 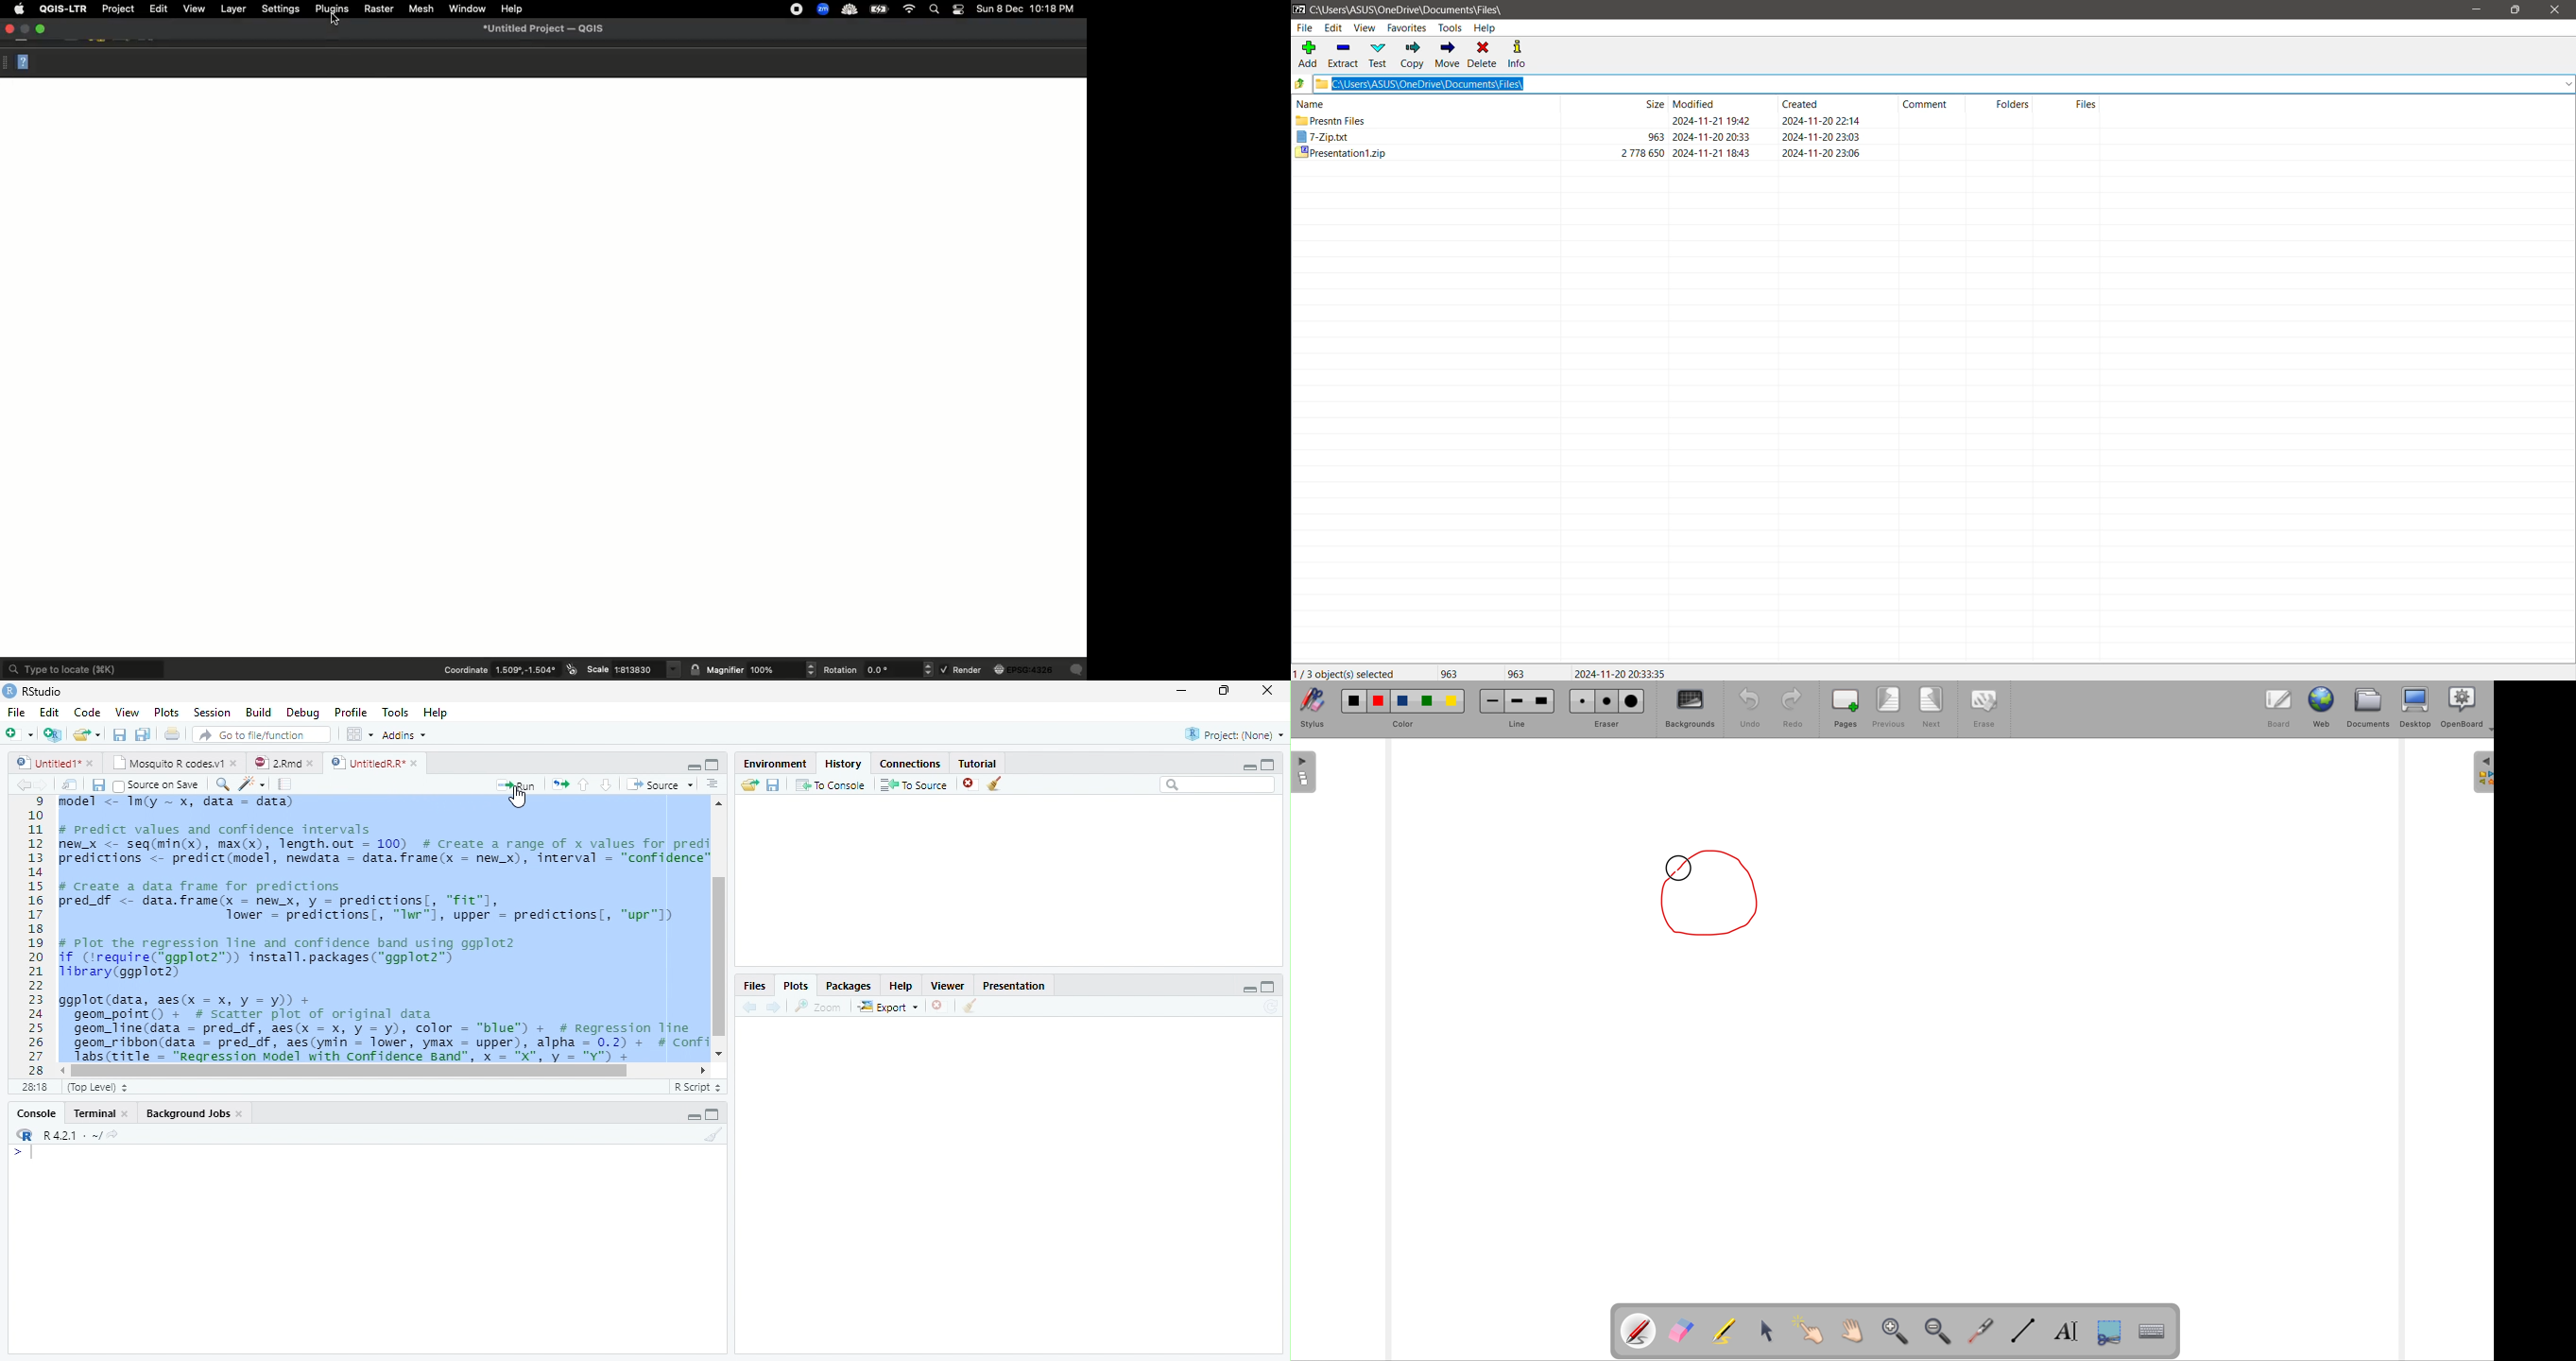 What do you see at coordinates (117, 8) in the screenshot?
I see `Project` at bounding box center [117, 8].